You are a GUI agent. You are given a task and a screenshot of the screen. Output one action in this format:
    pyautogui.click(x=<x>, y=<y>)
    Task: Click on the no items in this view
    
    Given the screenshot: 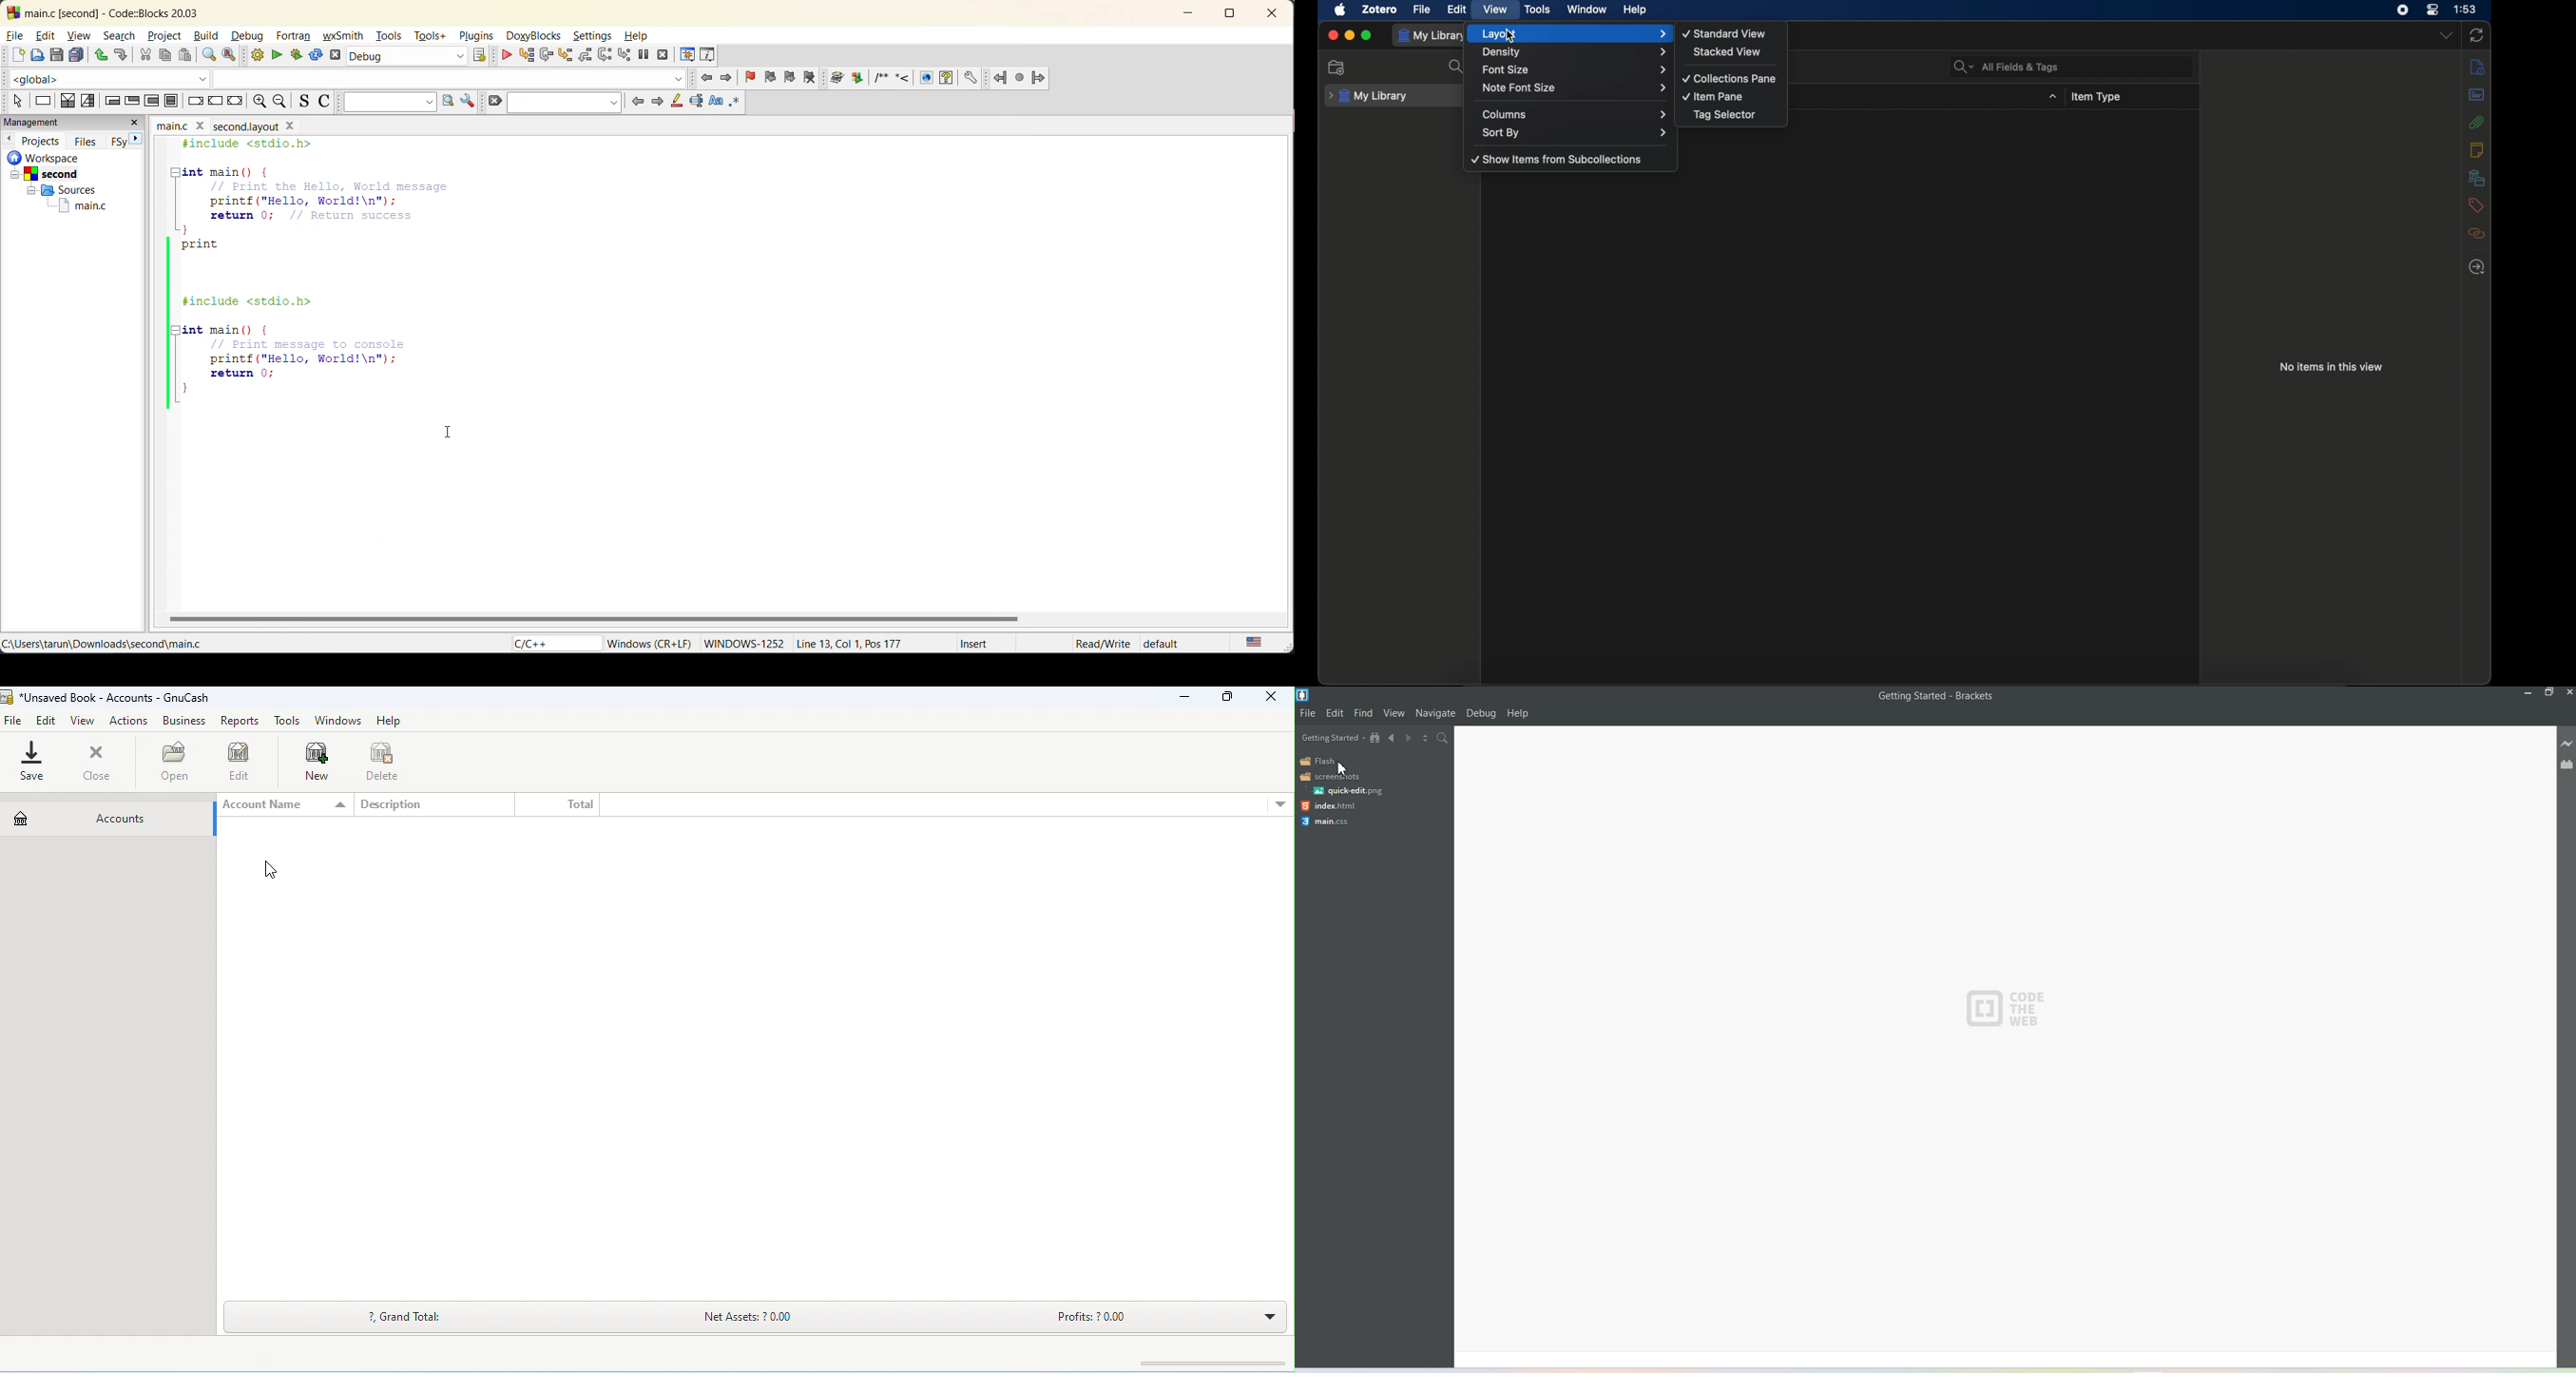 What is the action you would take?
    pyautogui.click(x=2332, y=367)
    